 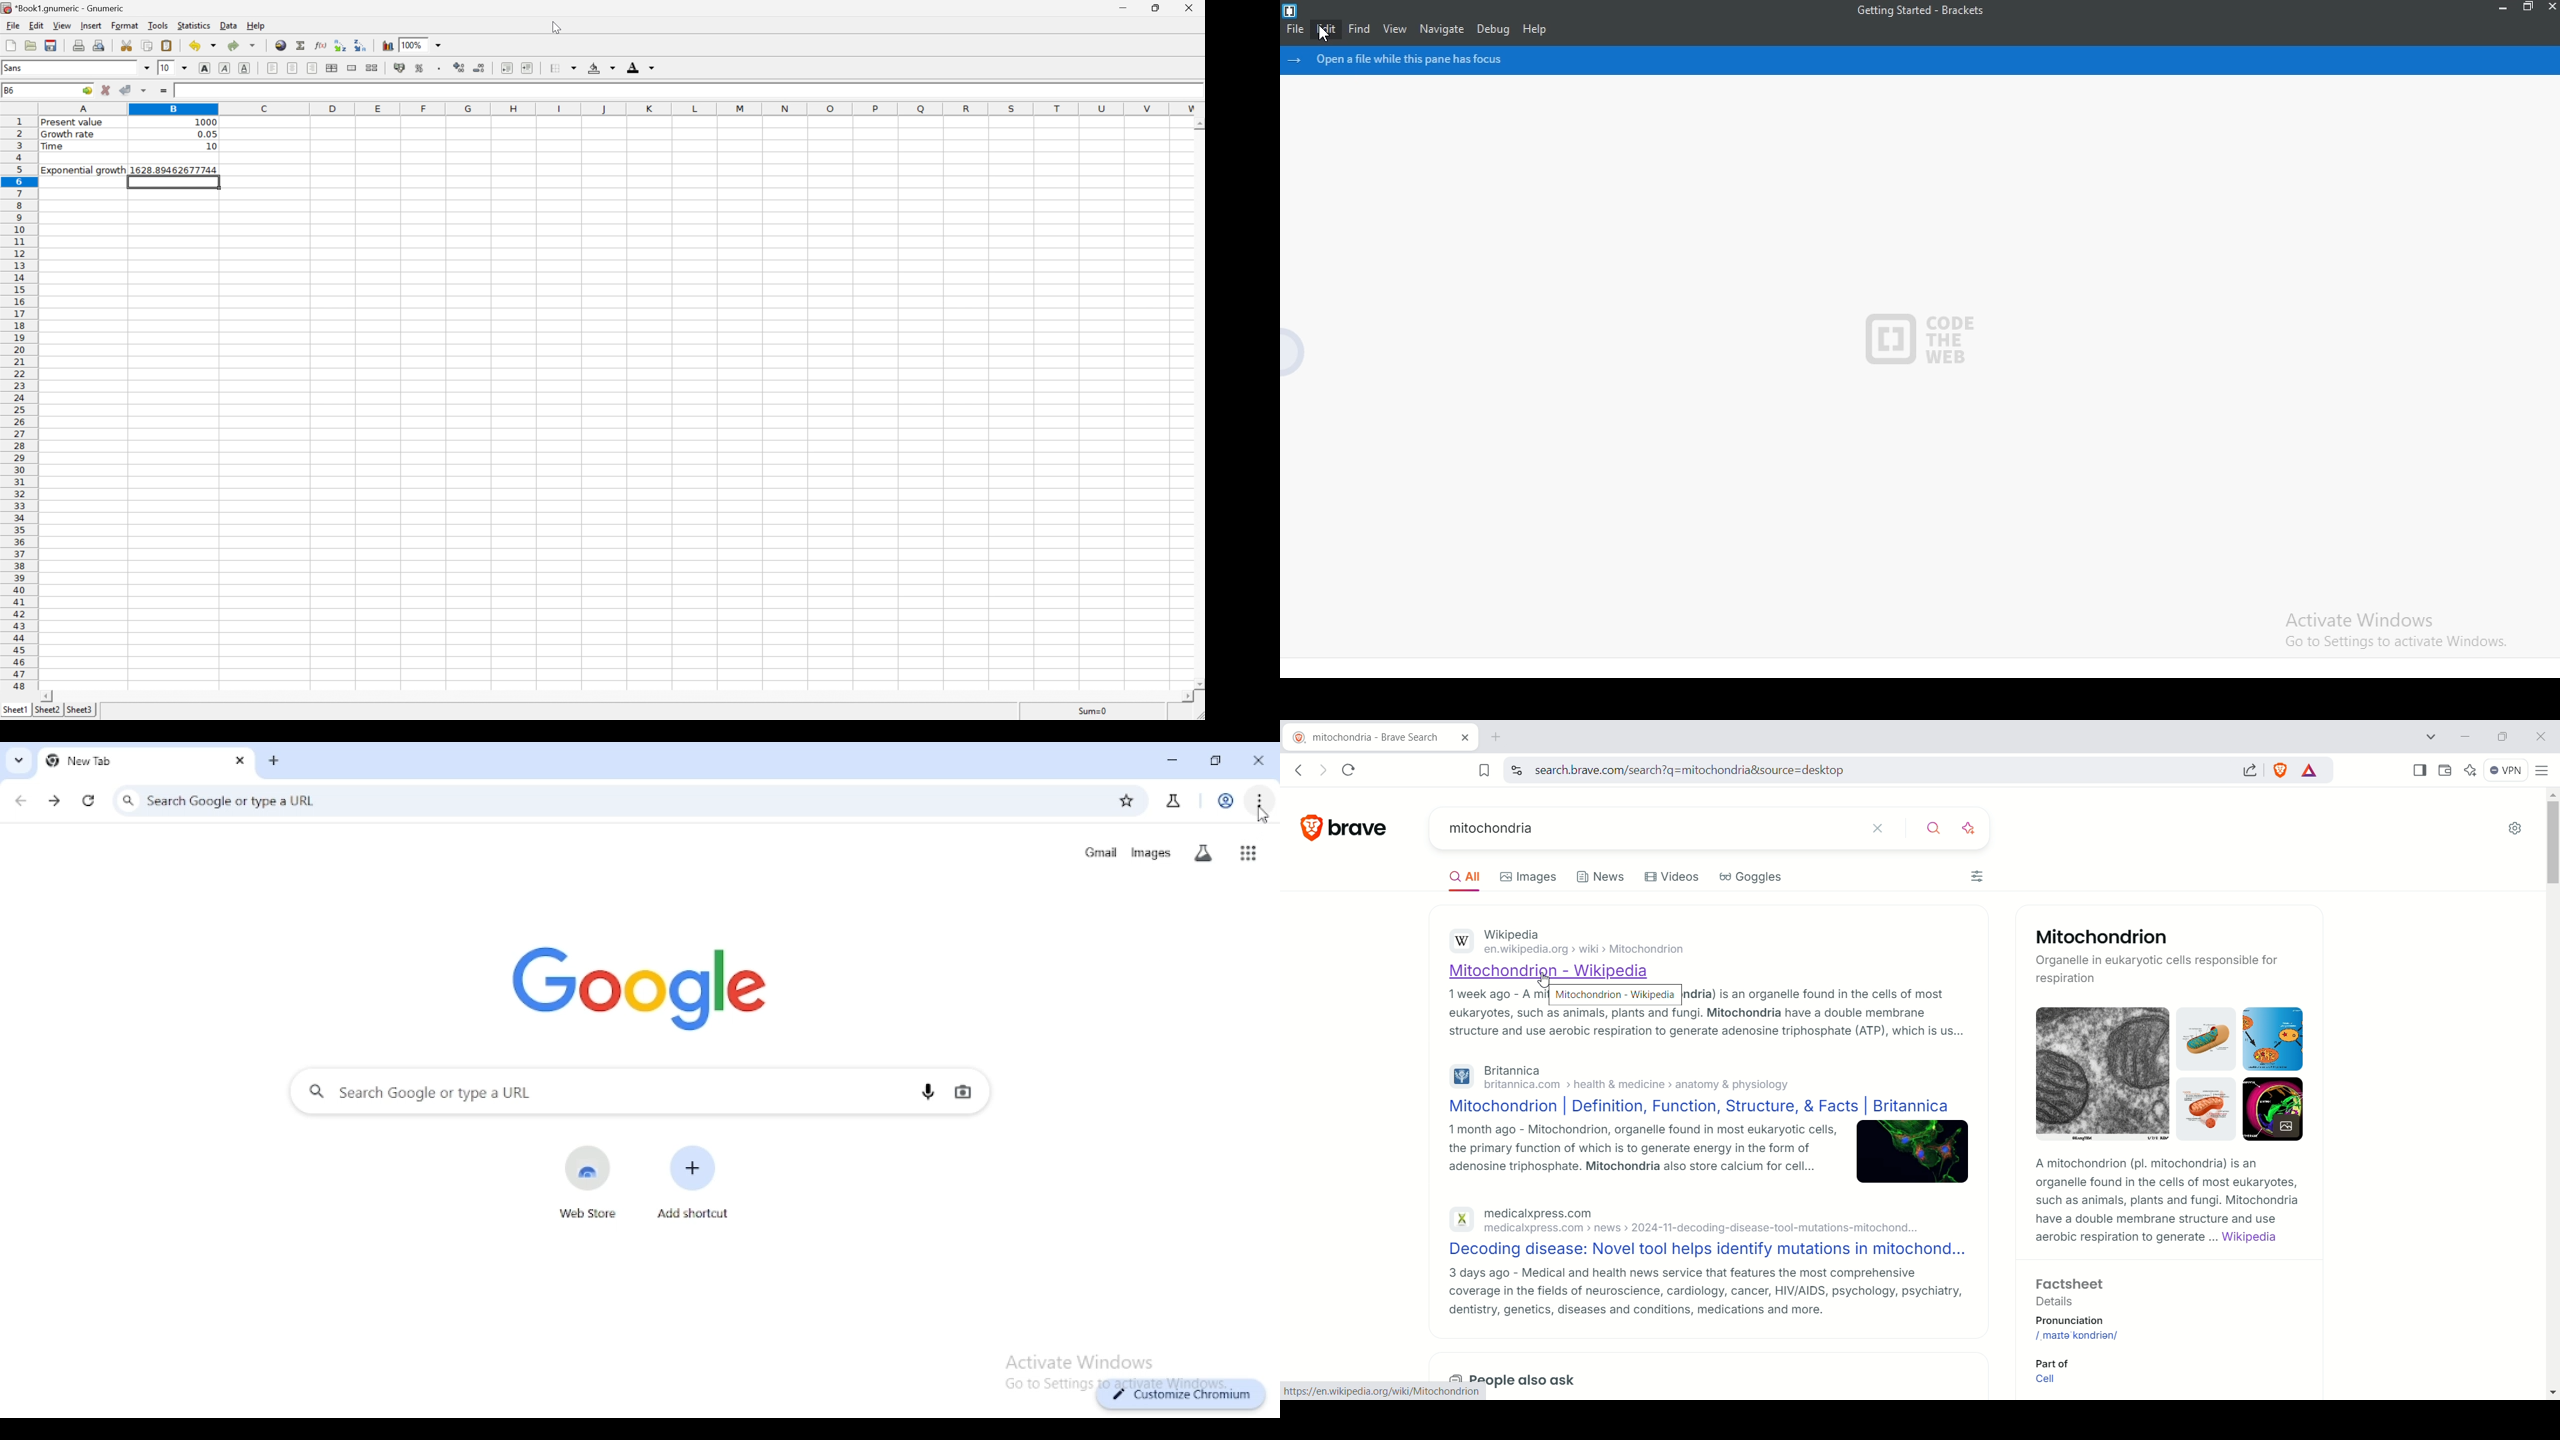 I want to click on Center horizontally, so click(x=294, y=68).